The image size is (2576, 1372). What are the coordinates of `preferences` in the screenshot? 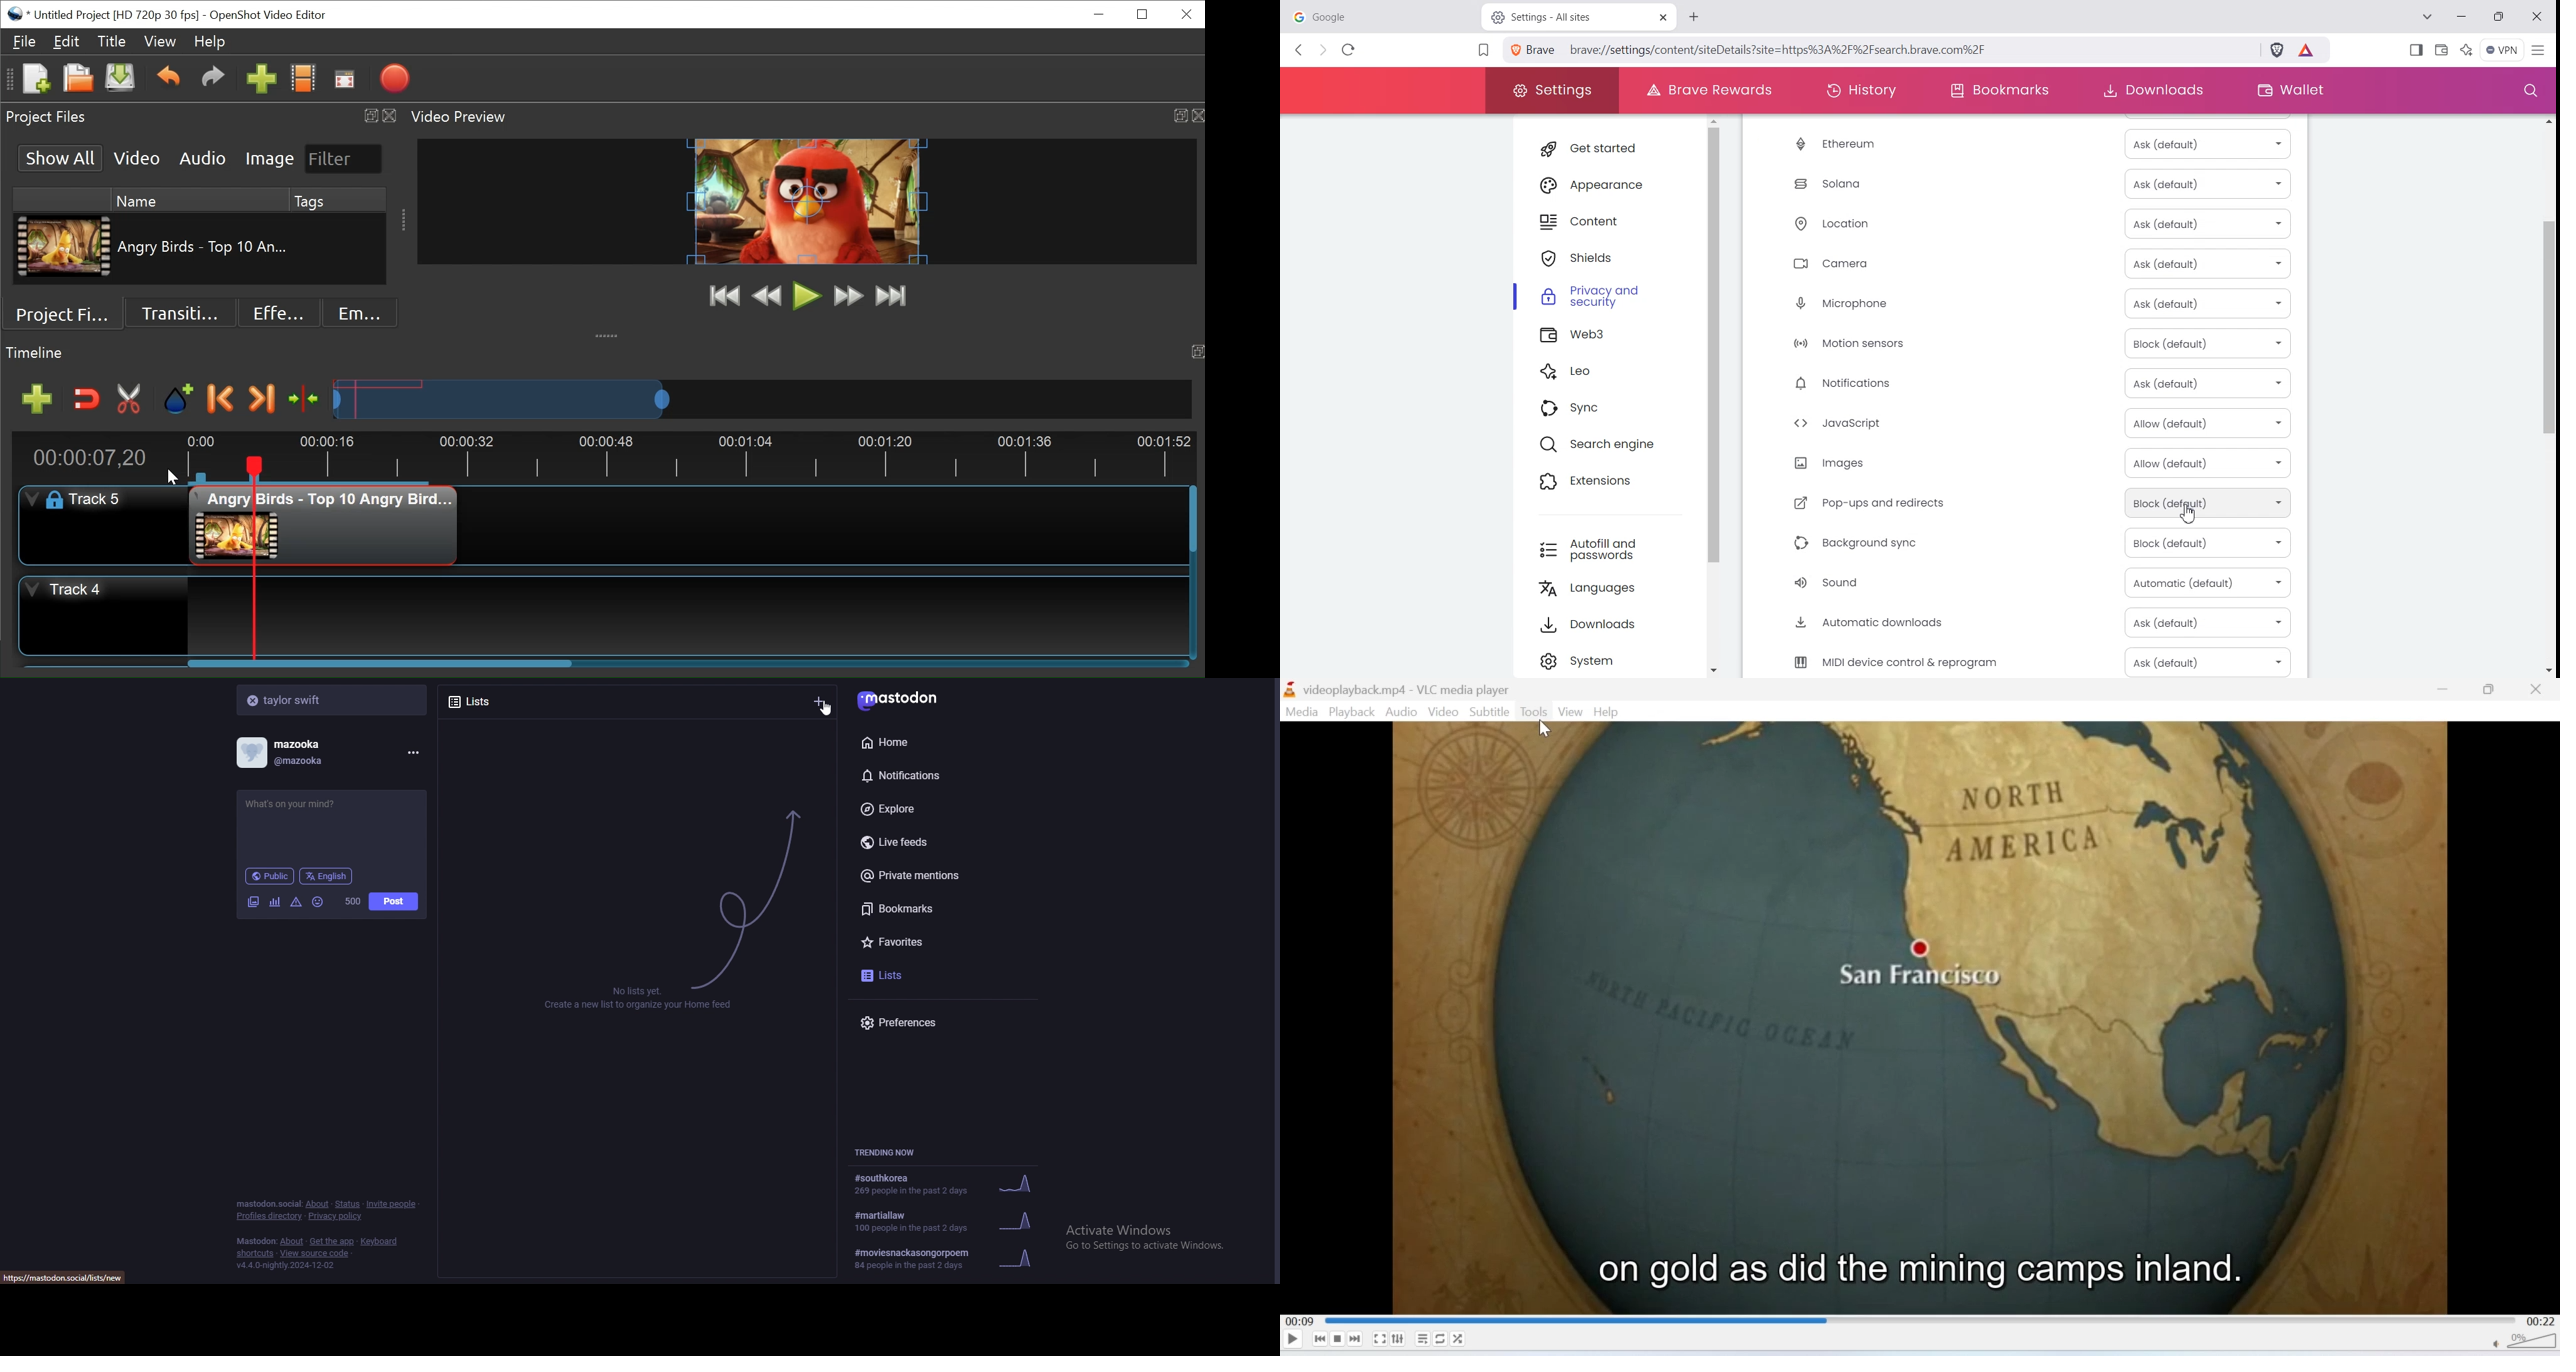 It's located at (947, 1023).